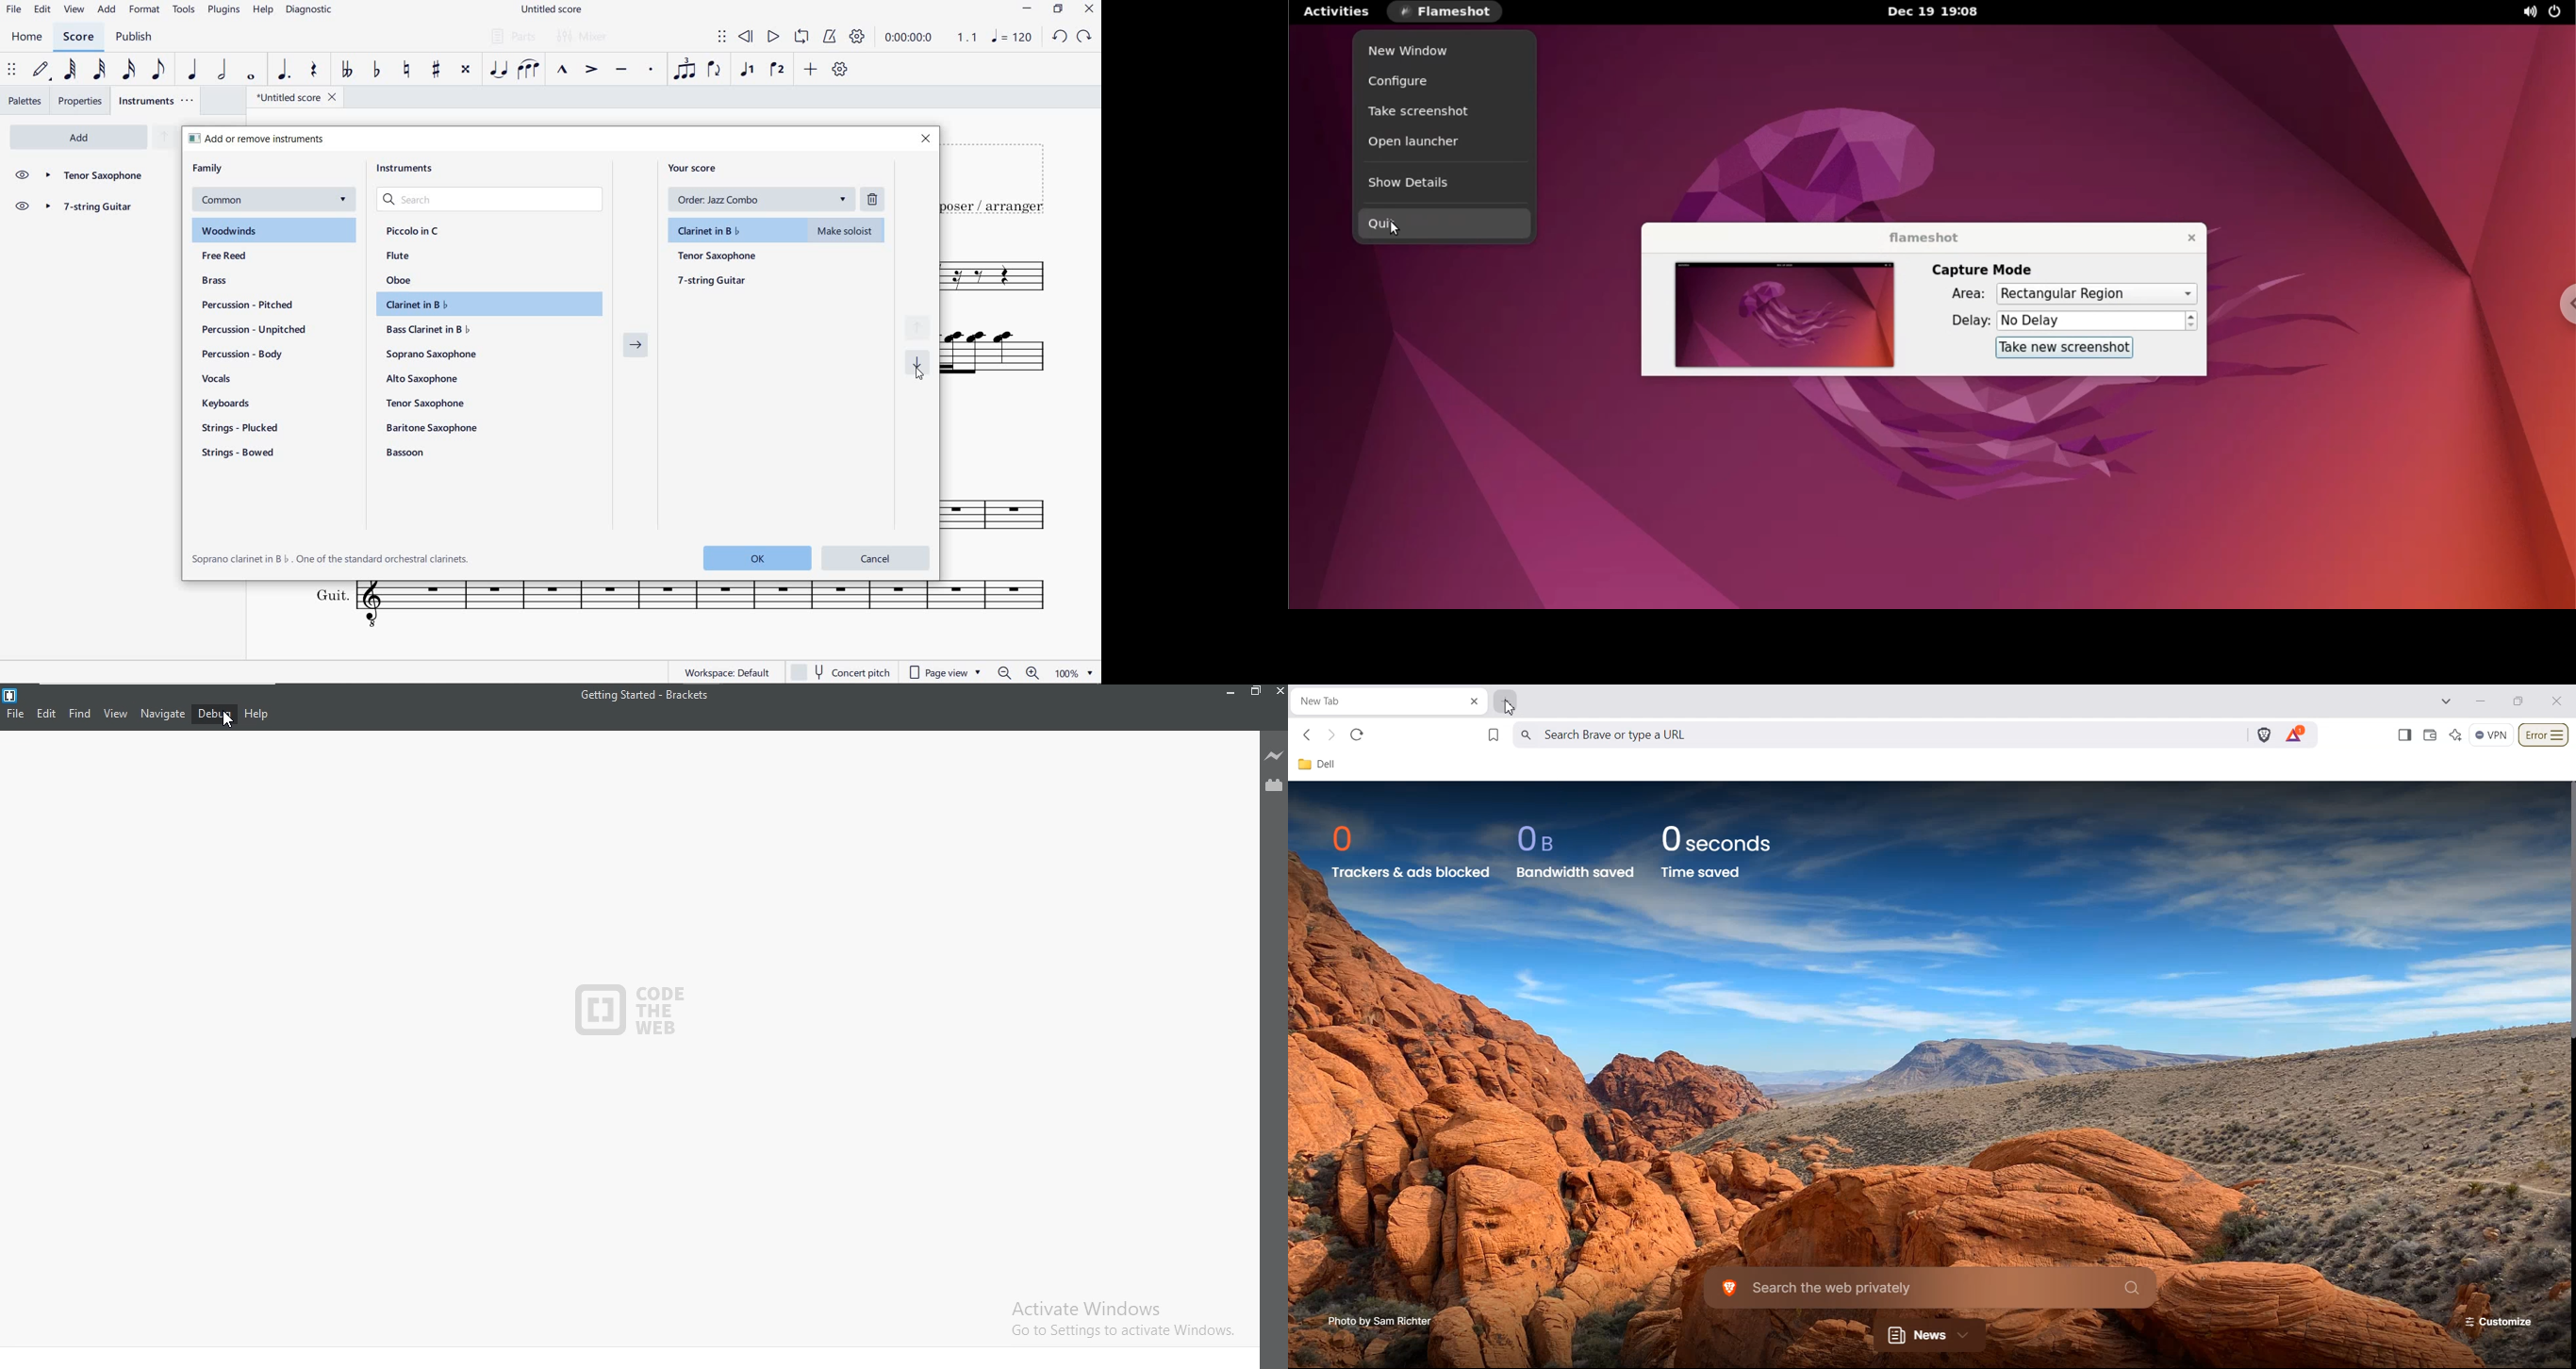 This screenshot has width=2576, height=1372. I want to click on VIEW, so click(75, 10).